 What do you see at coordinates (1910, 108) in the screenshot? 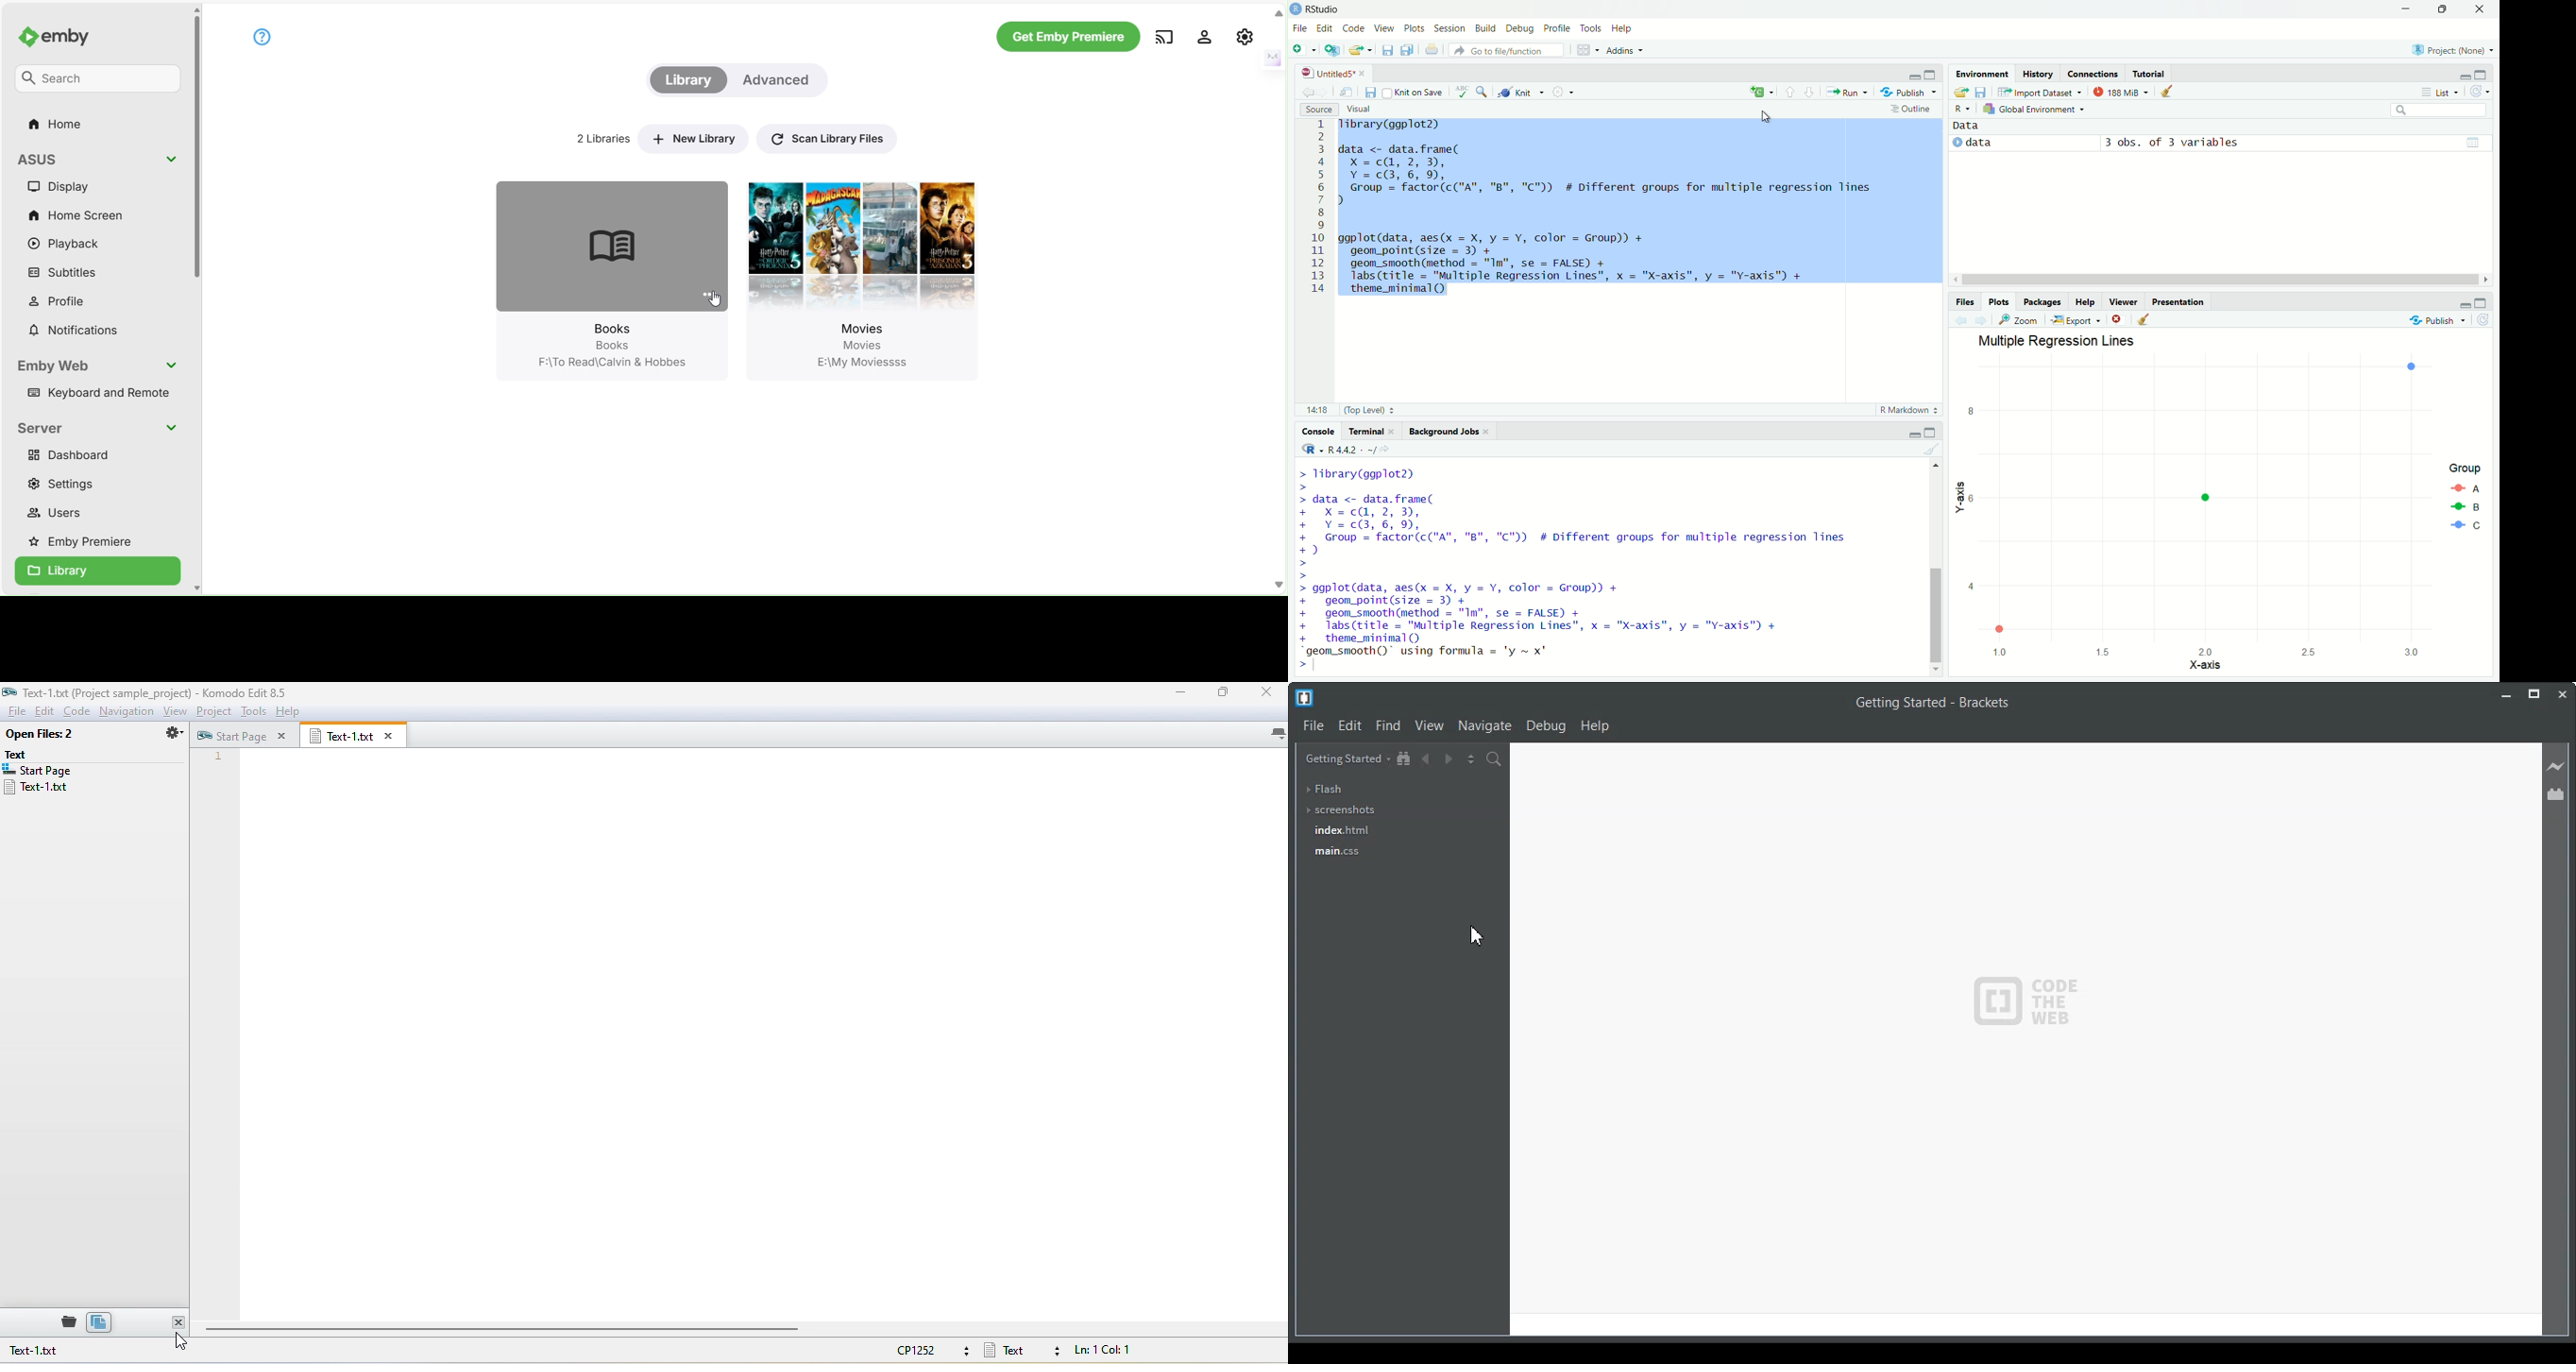
I see `Outline` at bounding box center [1910, 108].